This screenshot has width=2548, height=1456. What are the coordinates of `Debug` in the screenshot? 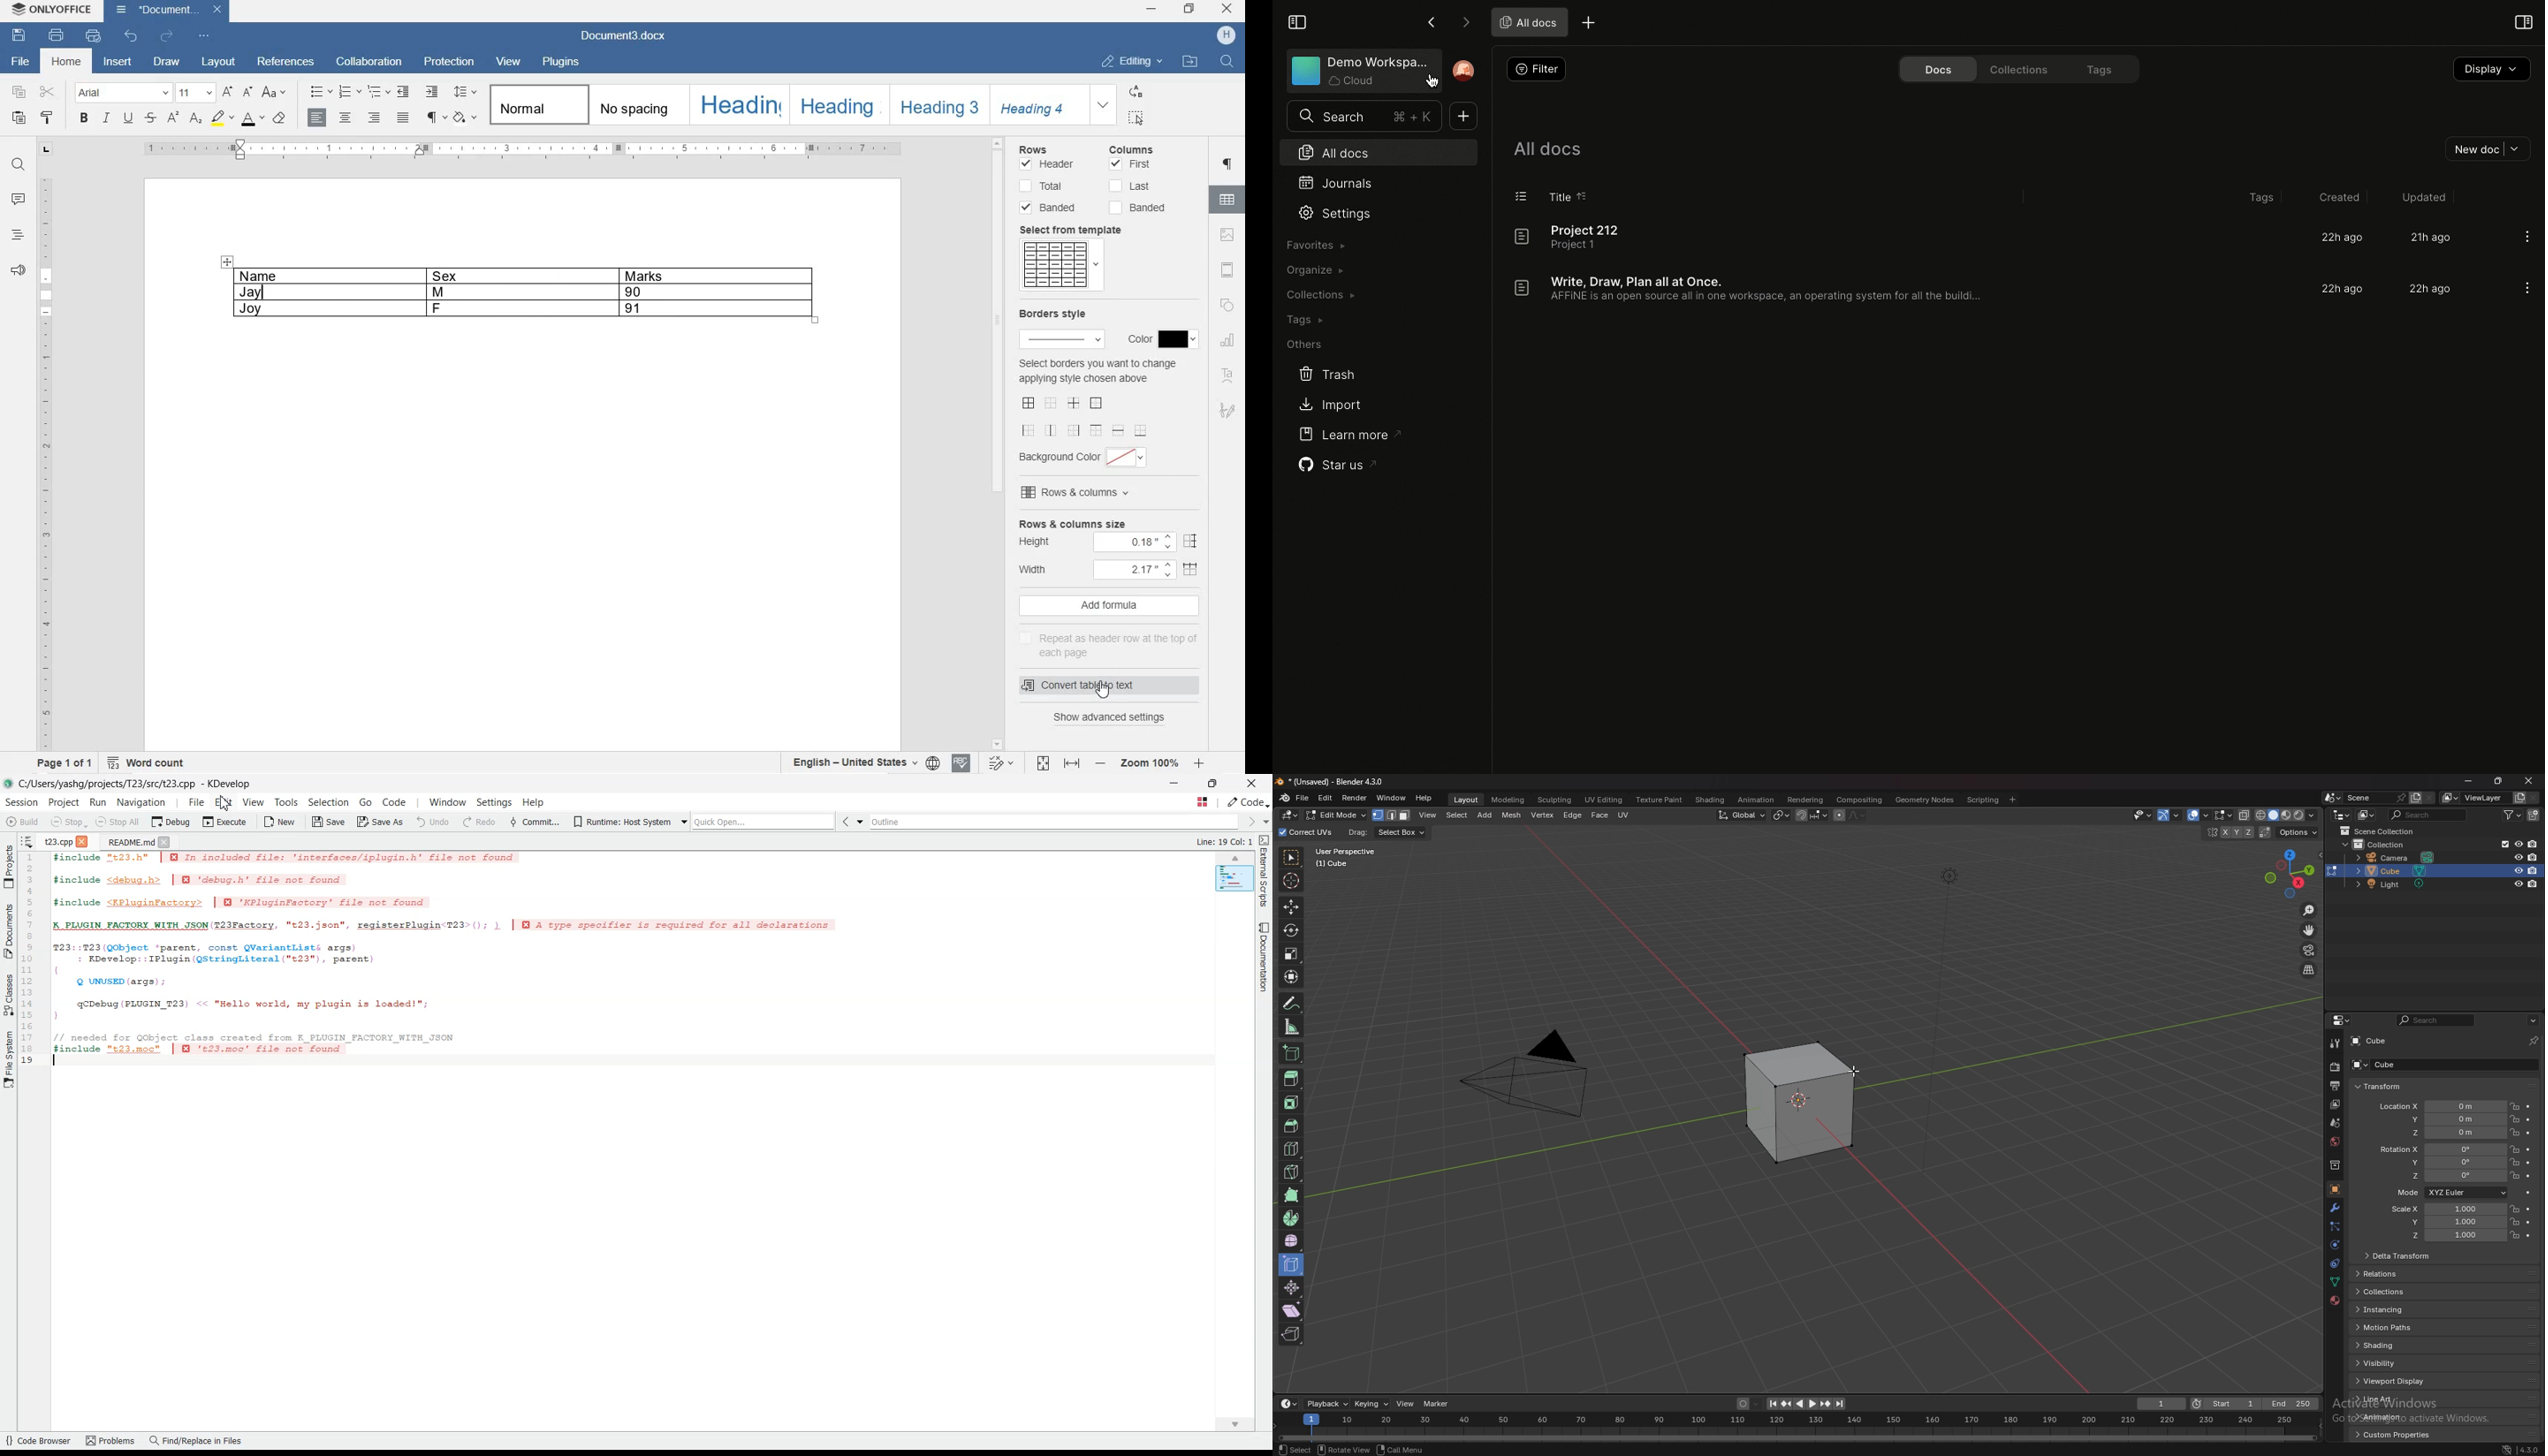 It's located at (170, 822).